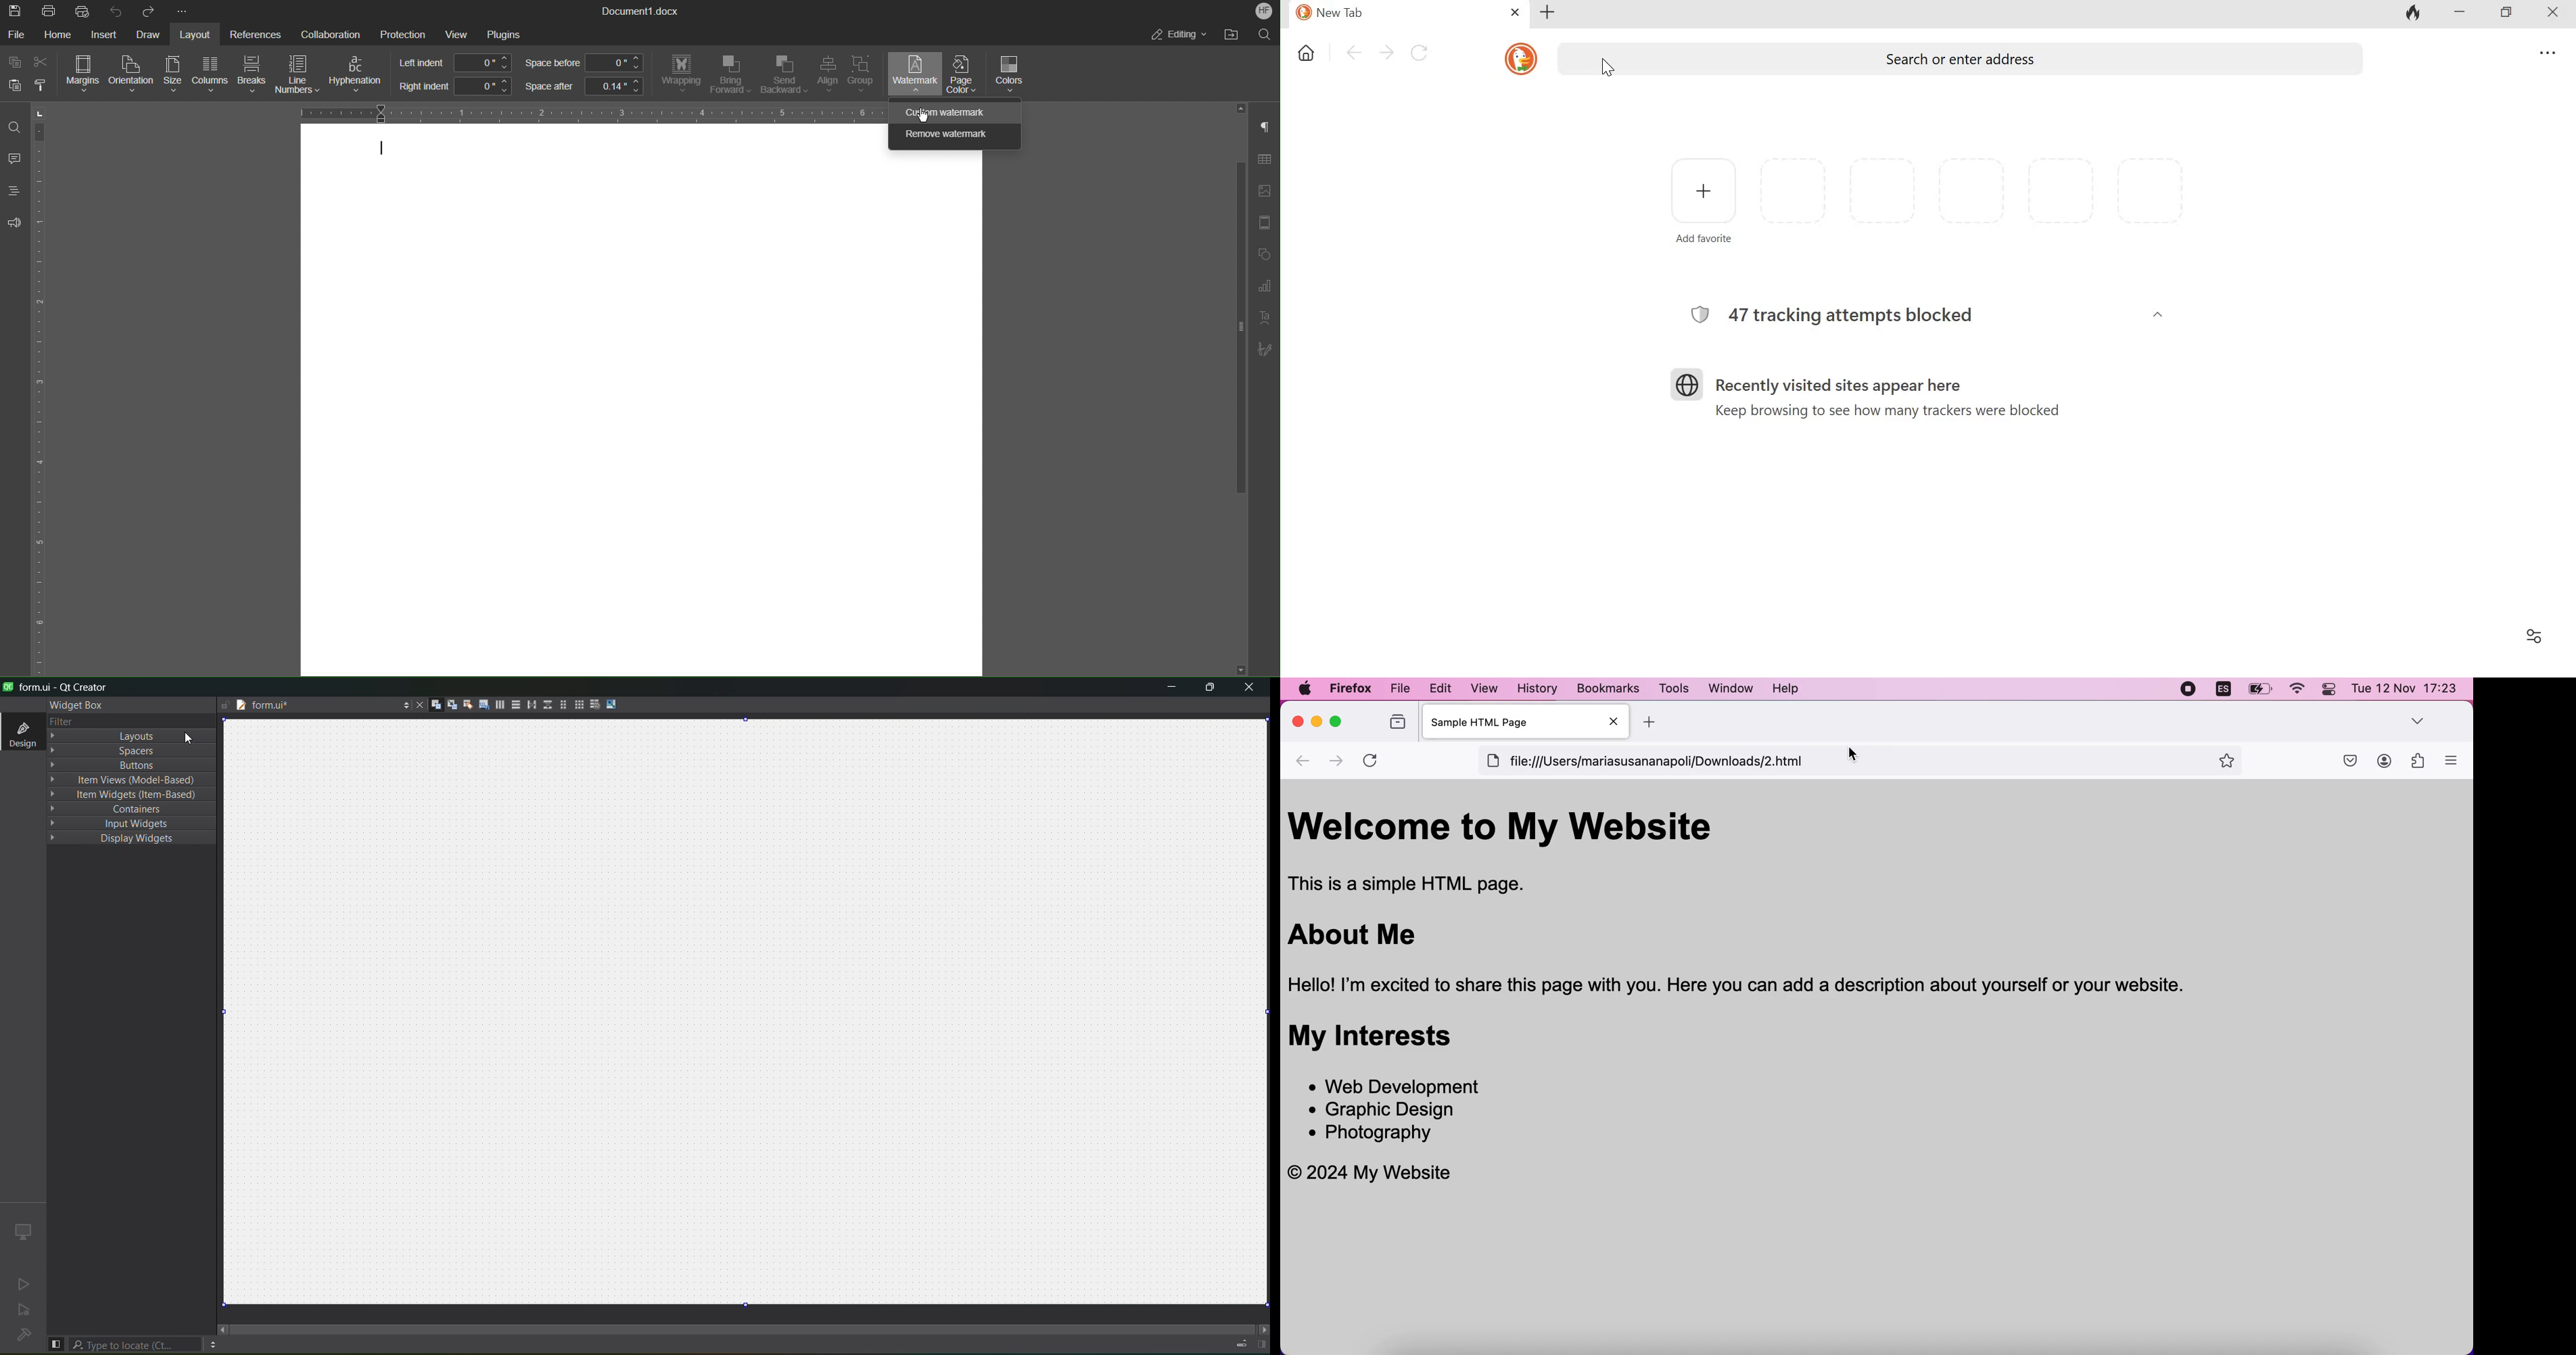  Describe the element at coordinates (744, 1323) in the screenshot. I see `scroll bar` at that location.